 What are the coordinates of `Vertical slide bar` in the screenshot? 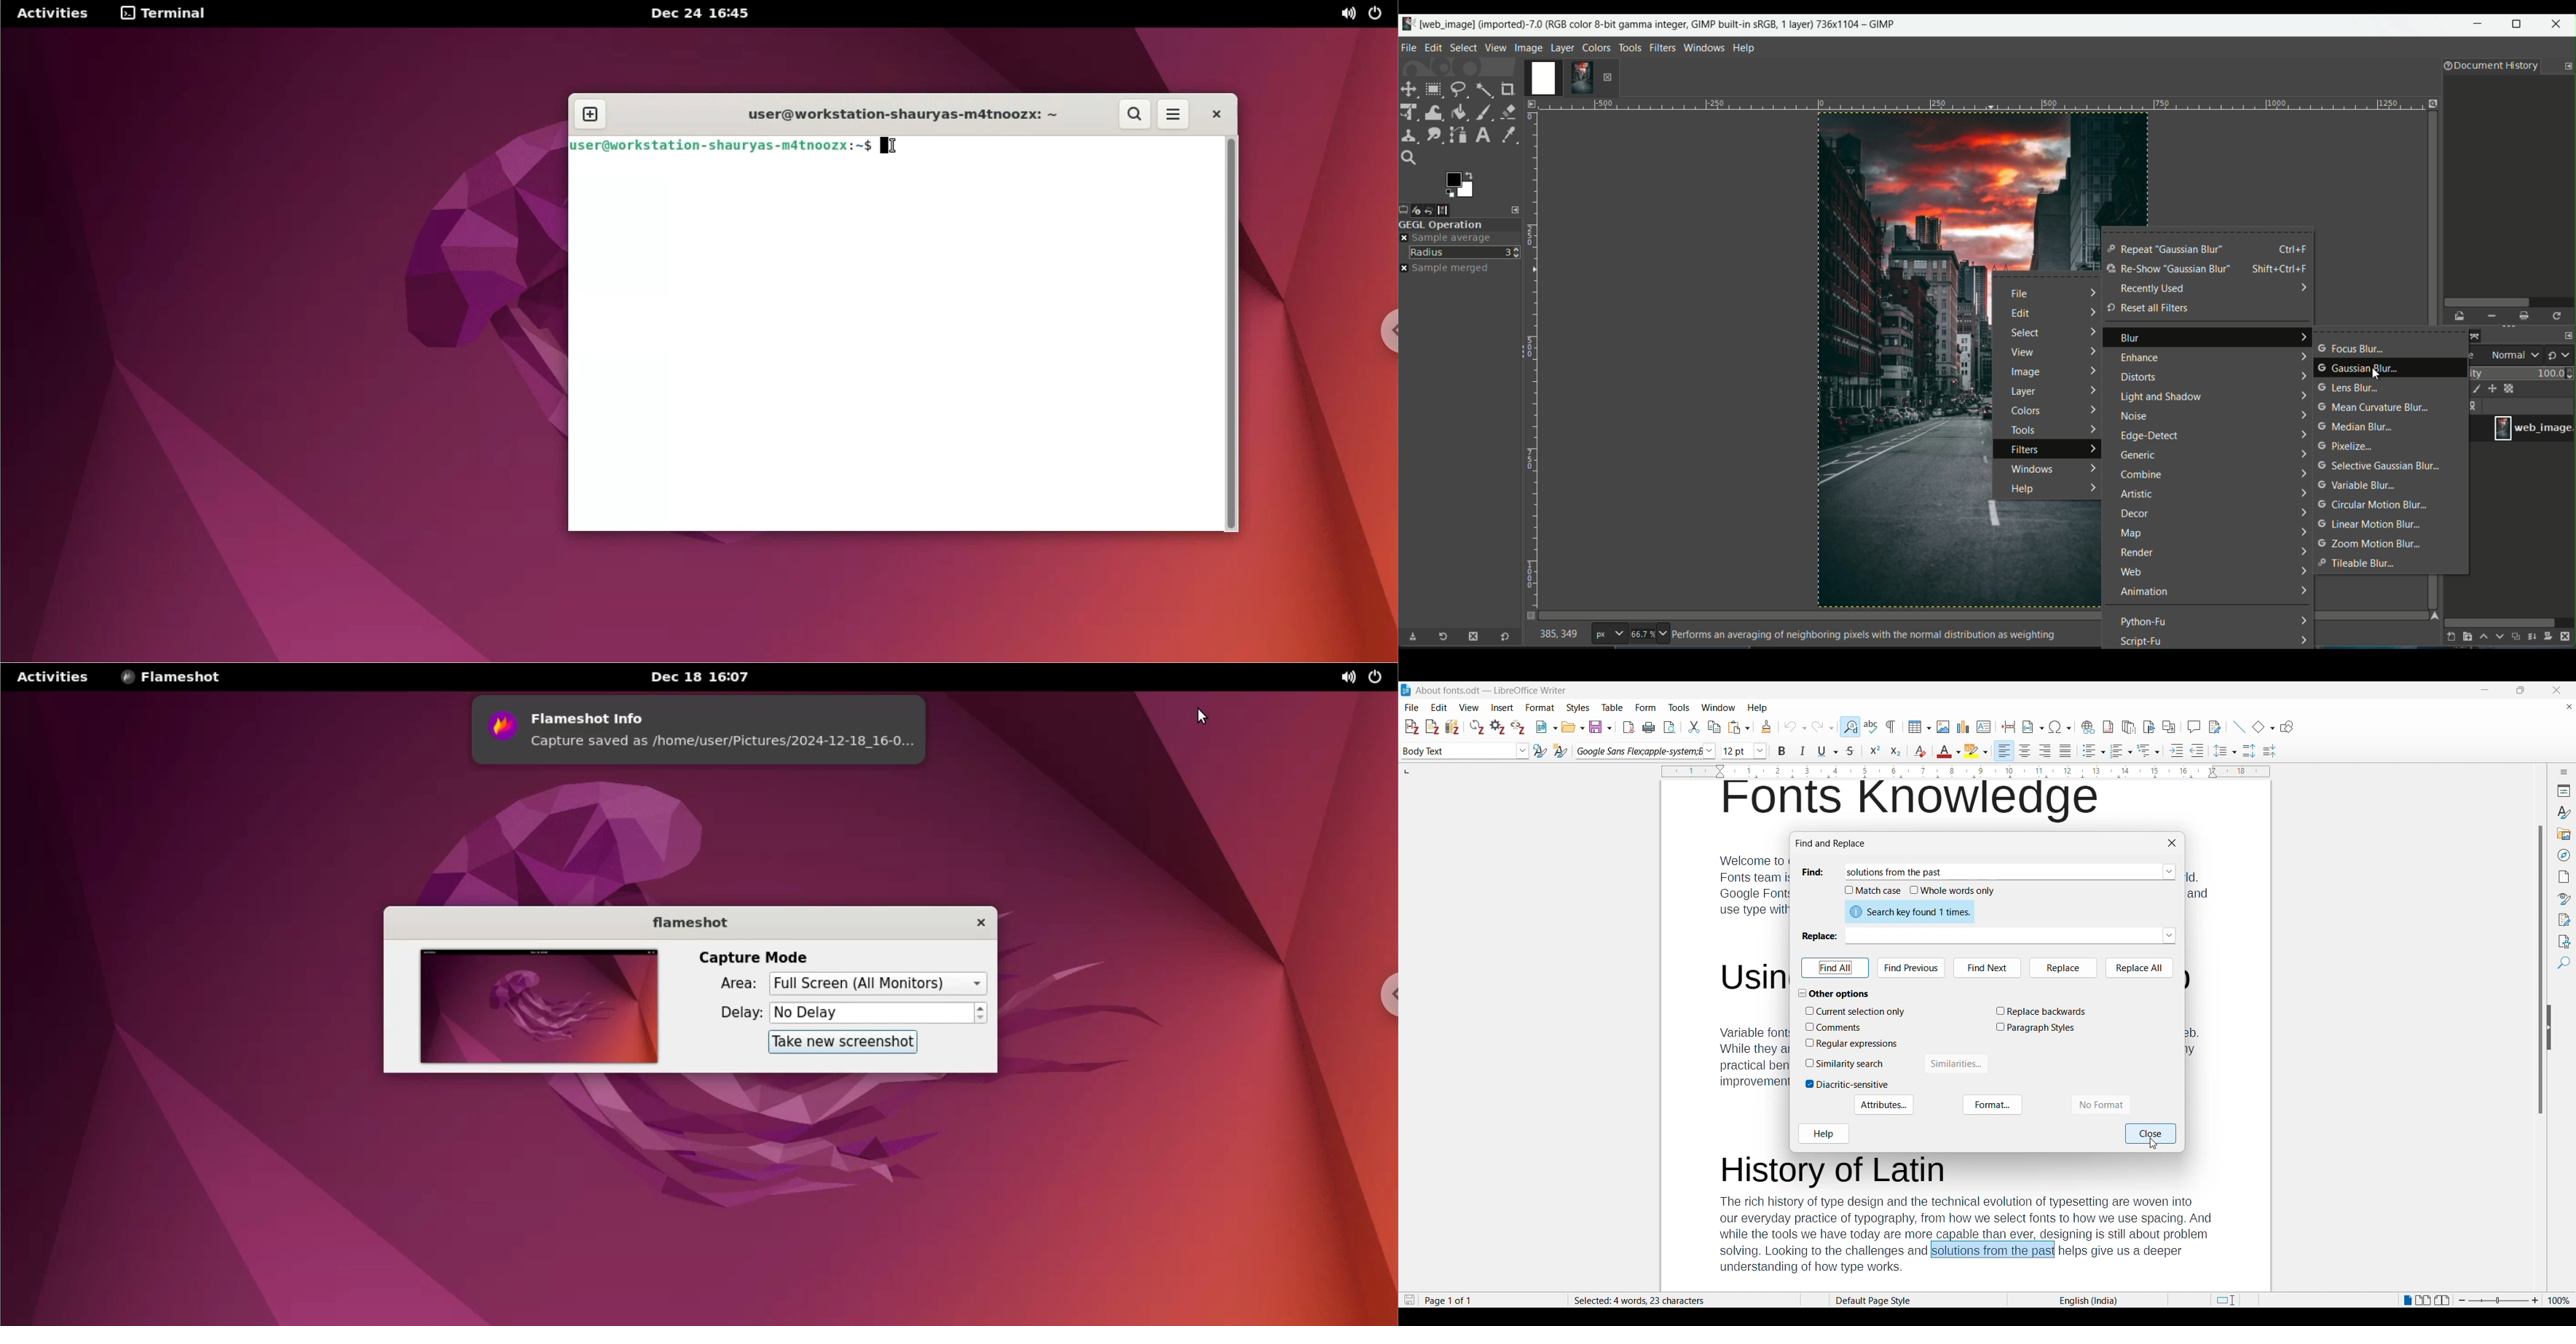 It's located at (2541, 920).